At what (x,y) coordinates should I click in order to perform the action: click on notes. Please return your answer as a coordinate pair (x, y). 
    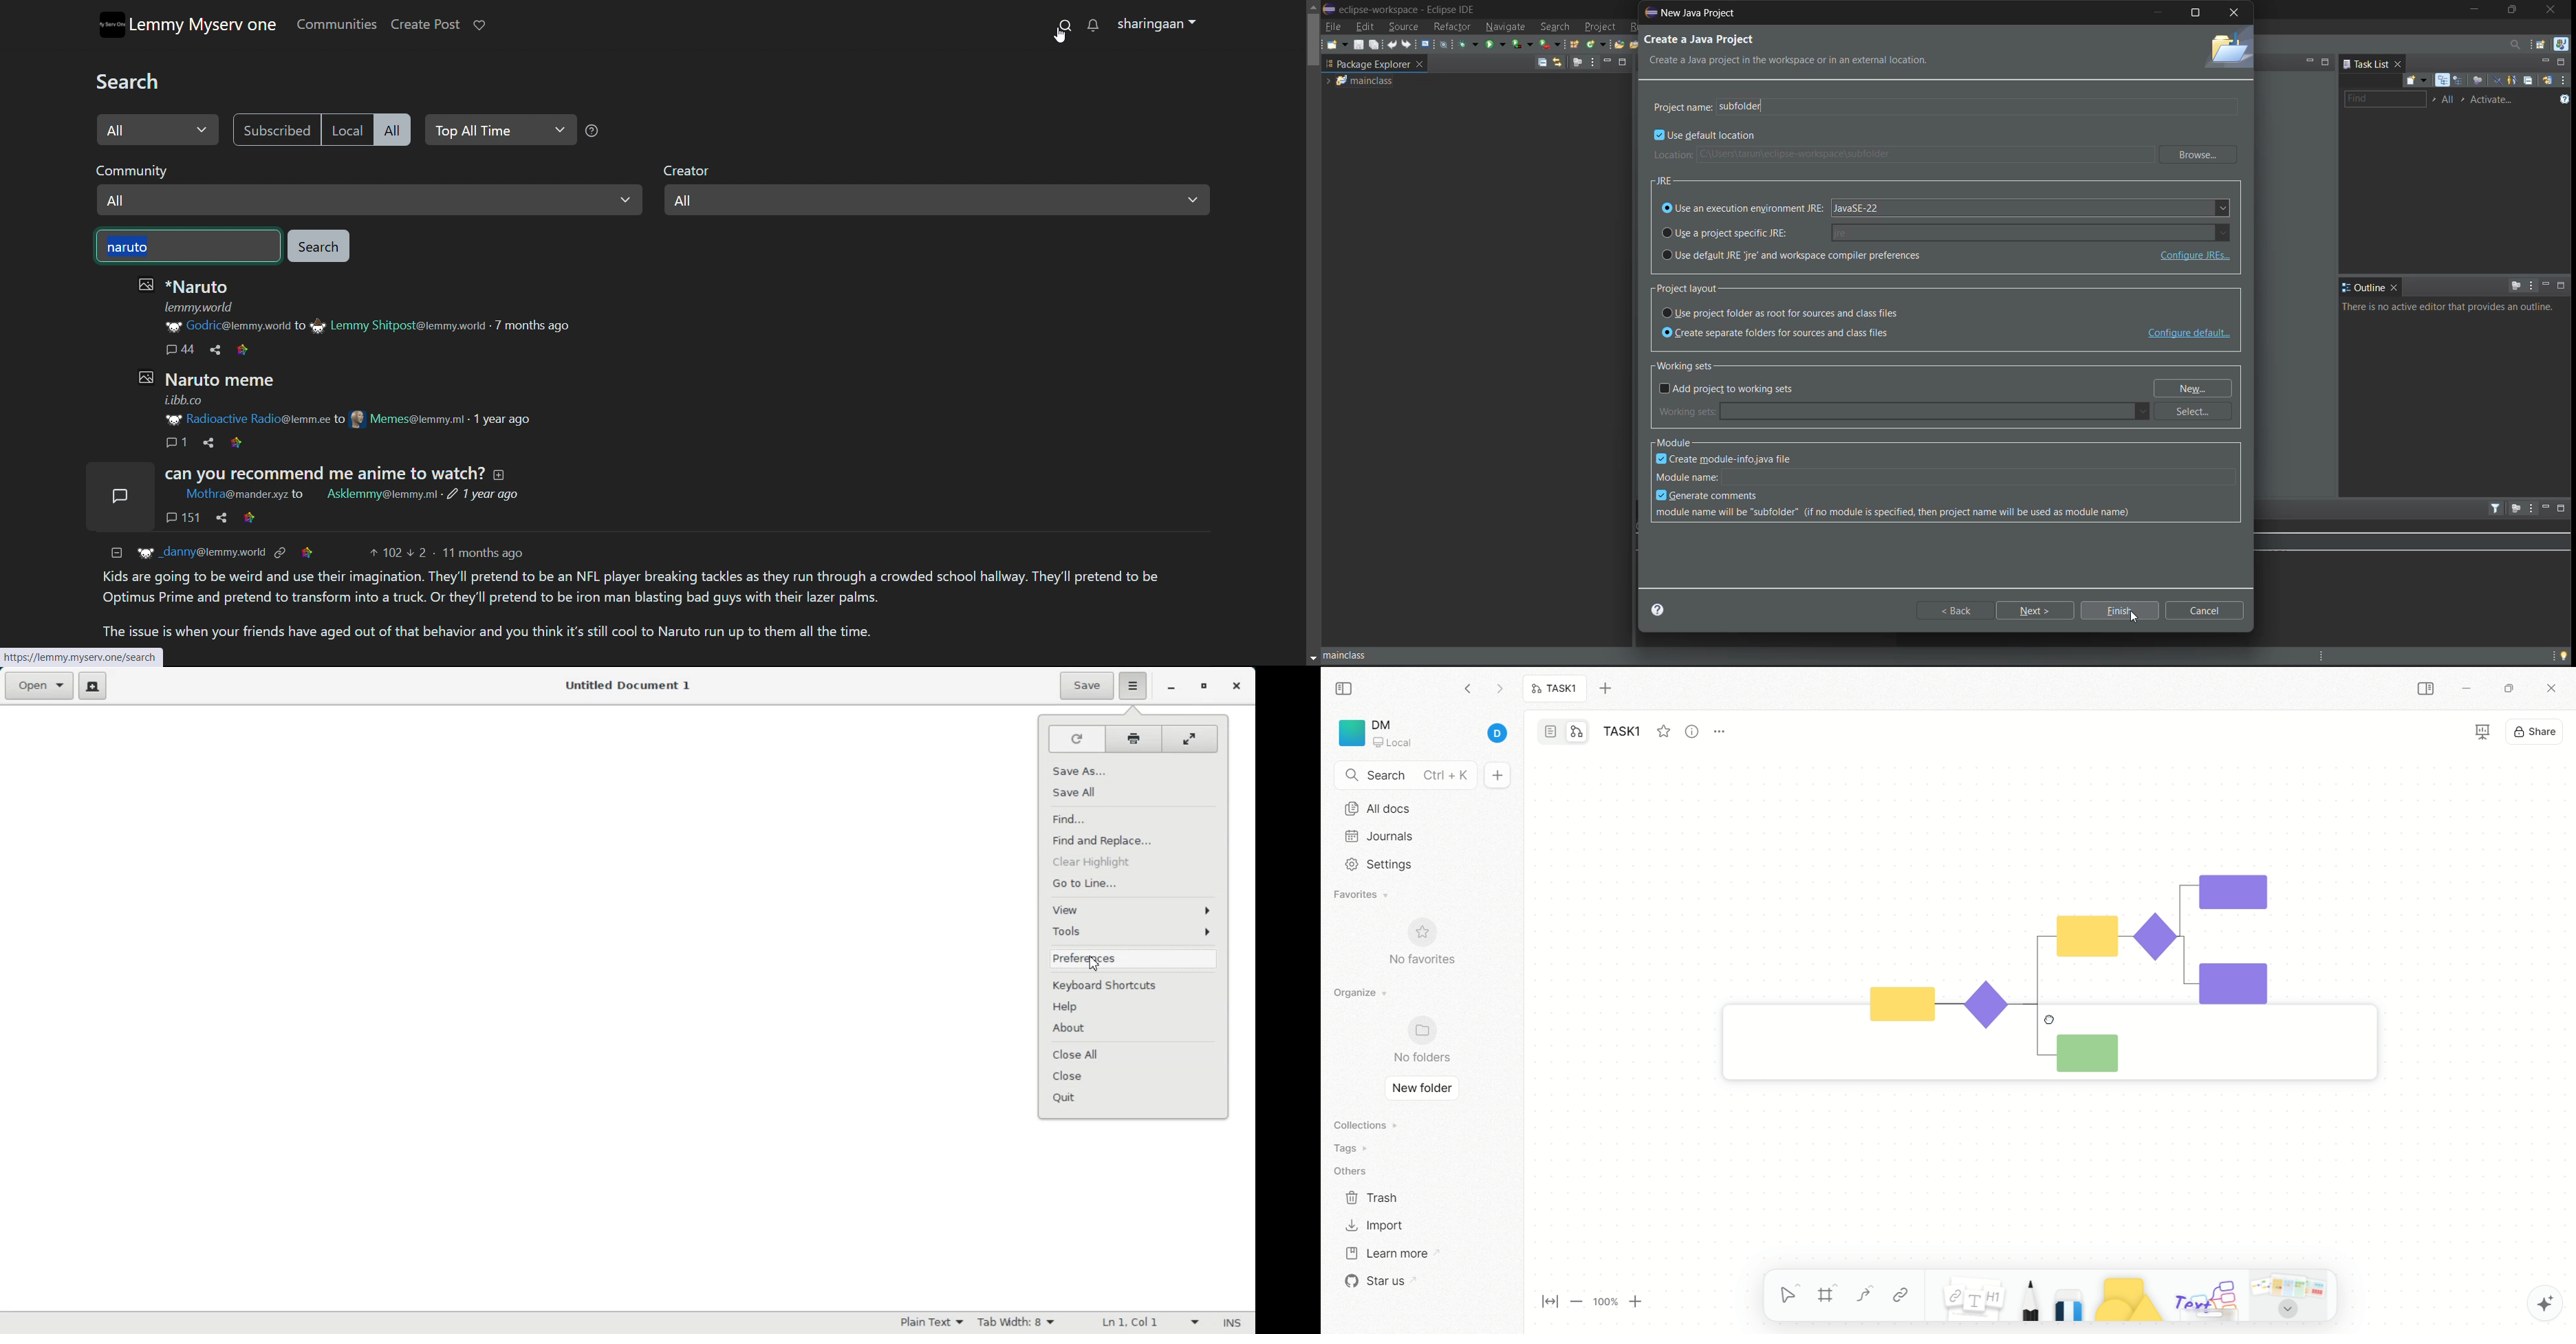
    Looking at the image, I should click on (1966, 1295).